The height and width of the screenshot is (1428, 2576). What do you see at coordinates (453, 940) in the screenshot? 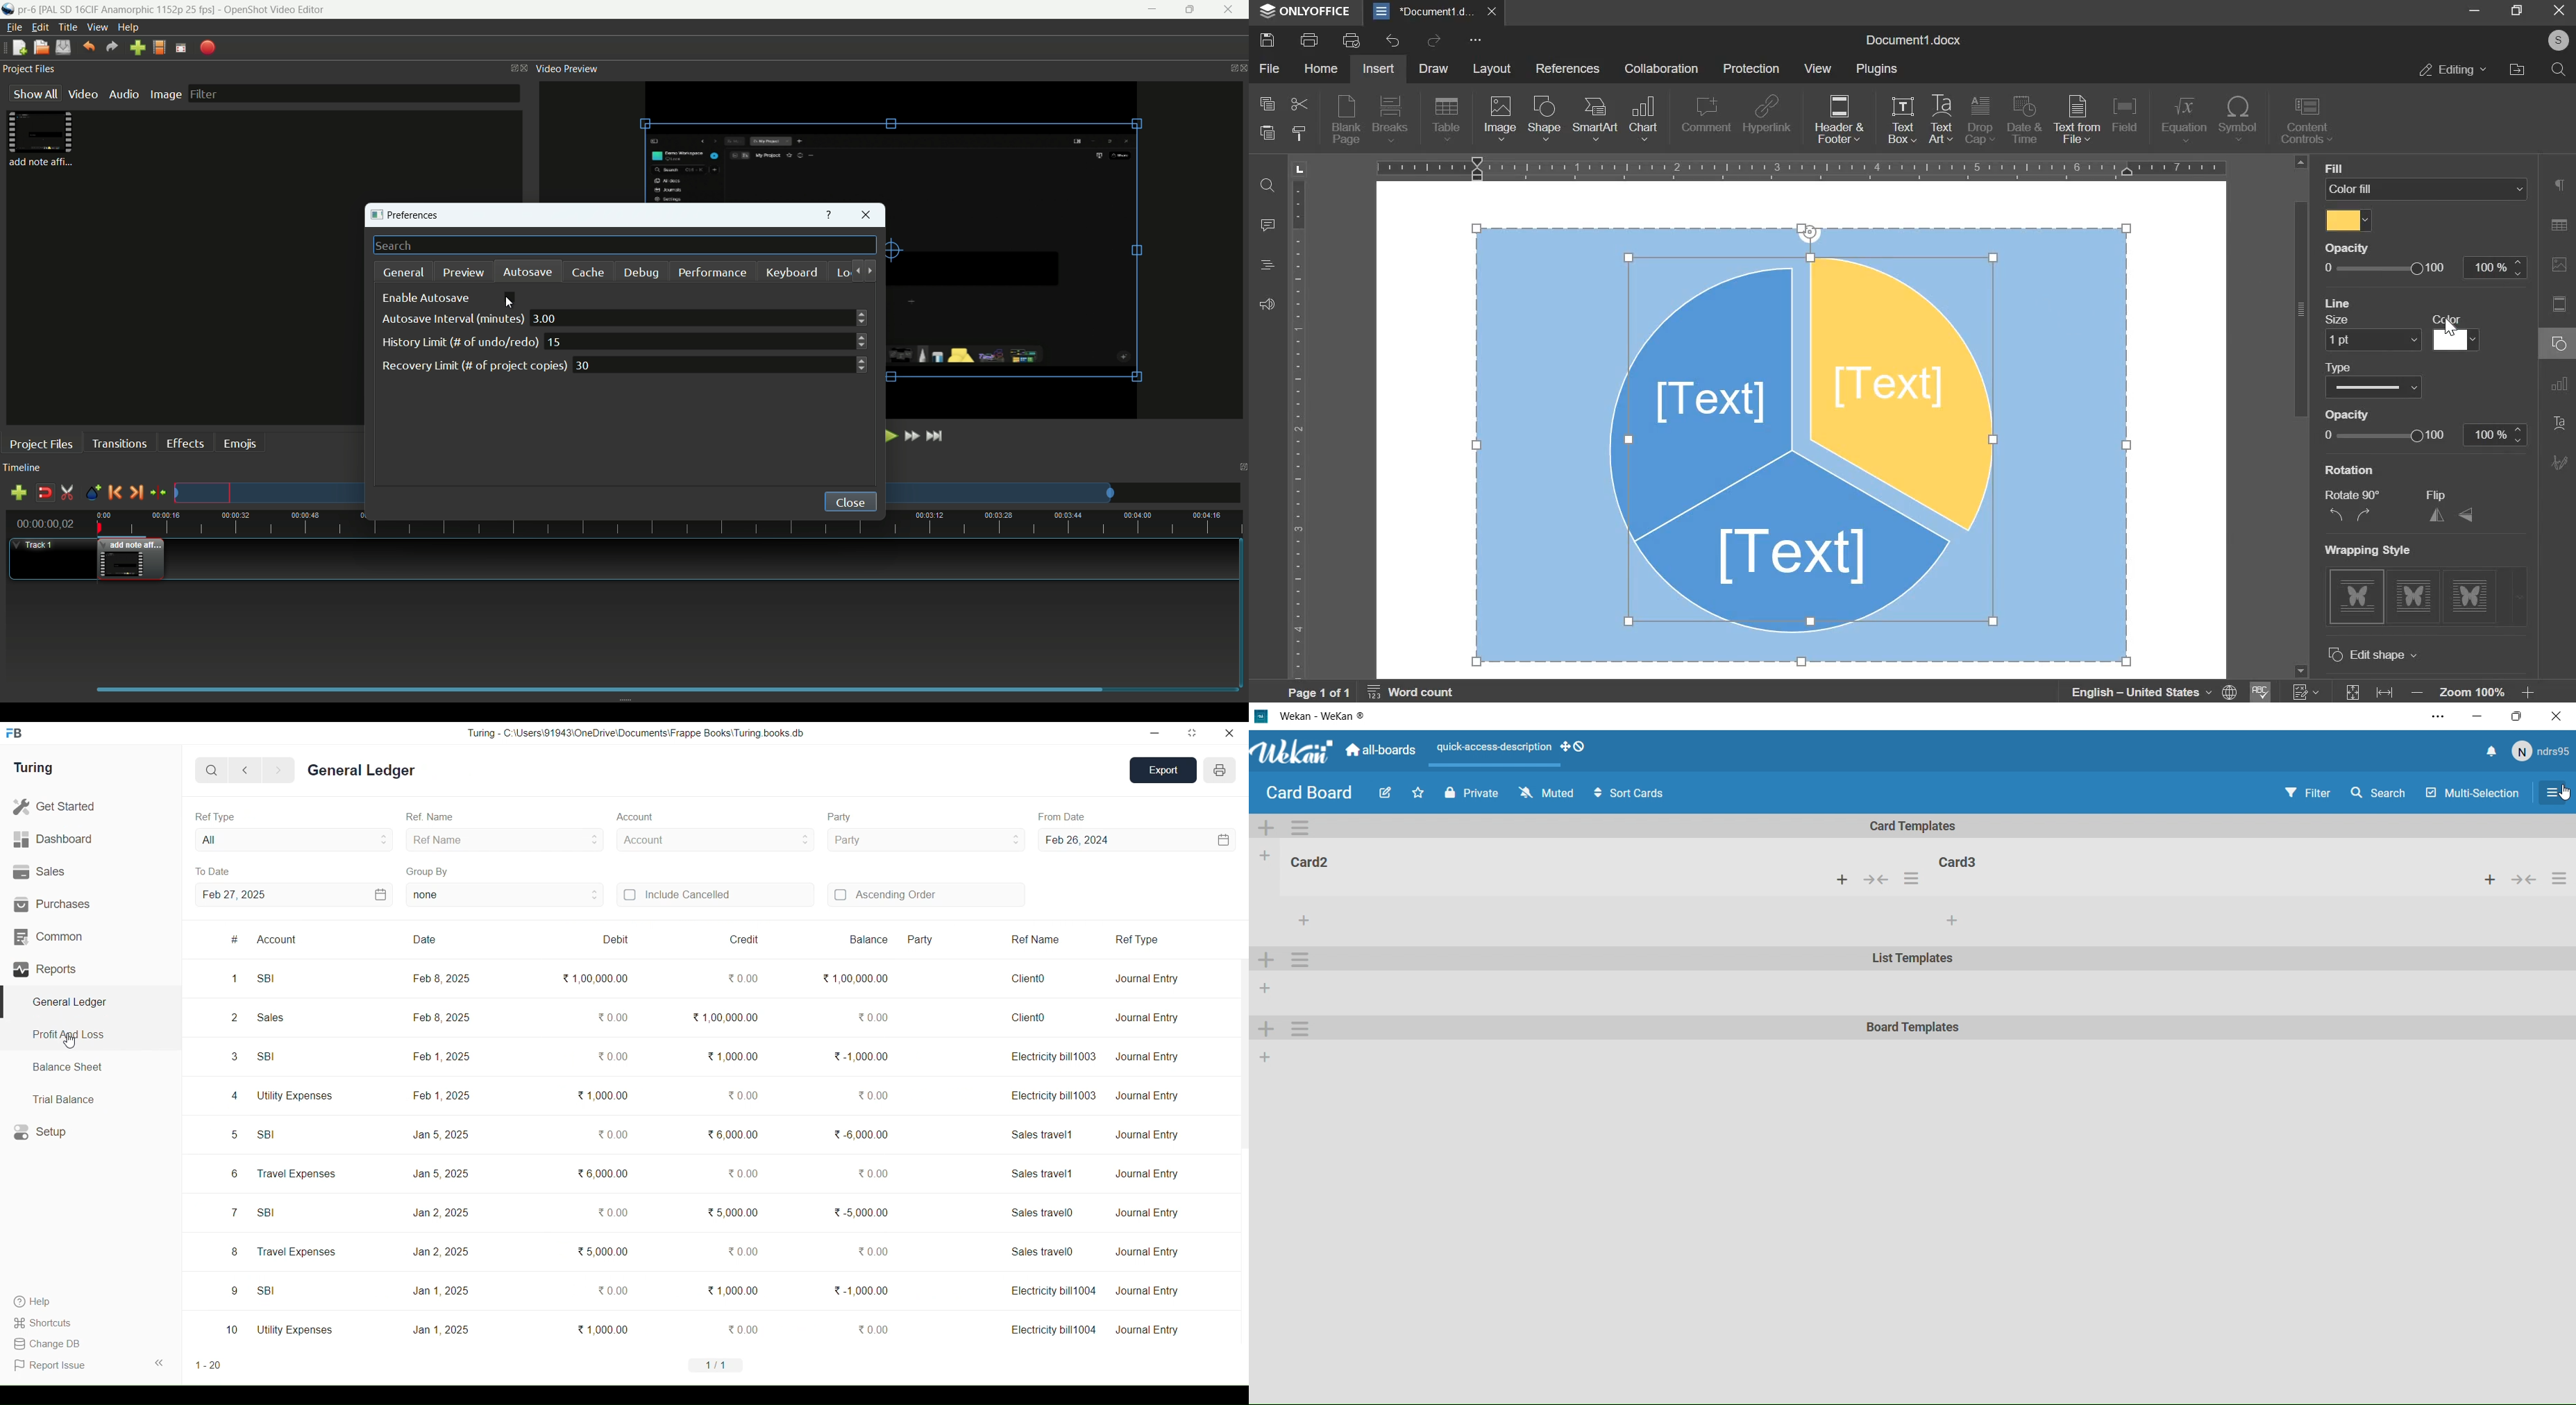
I see `Date` at bounding box center [453, 940].